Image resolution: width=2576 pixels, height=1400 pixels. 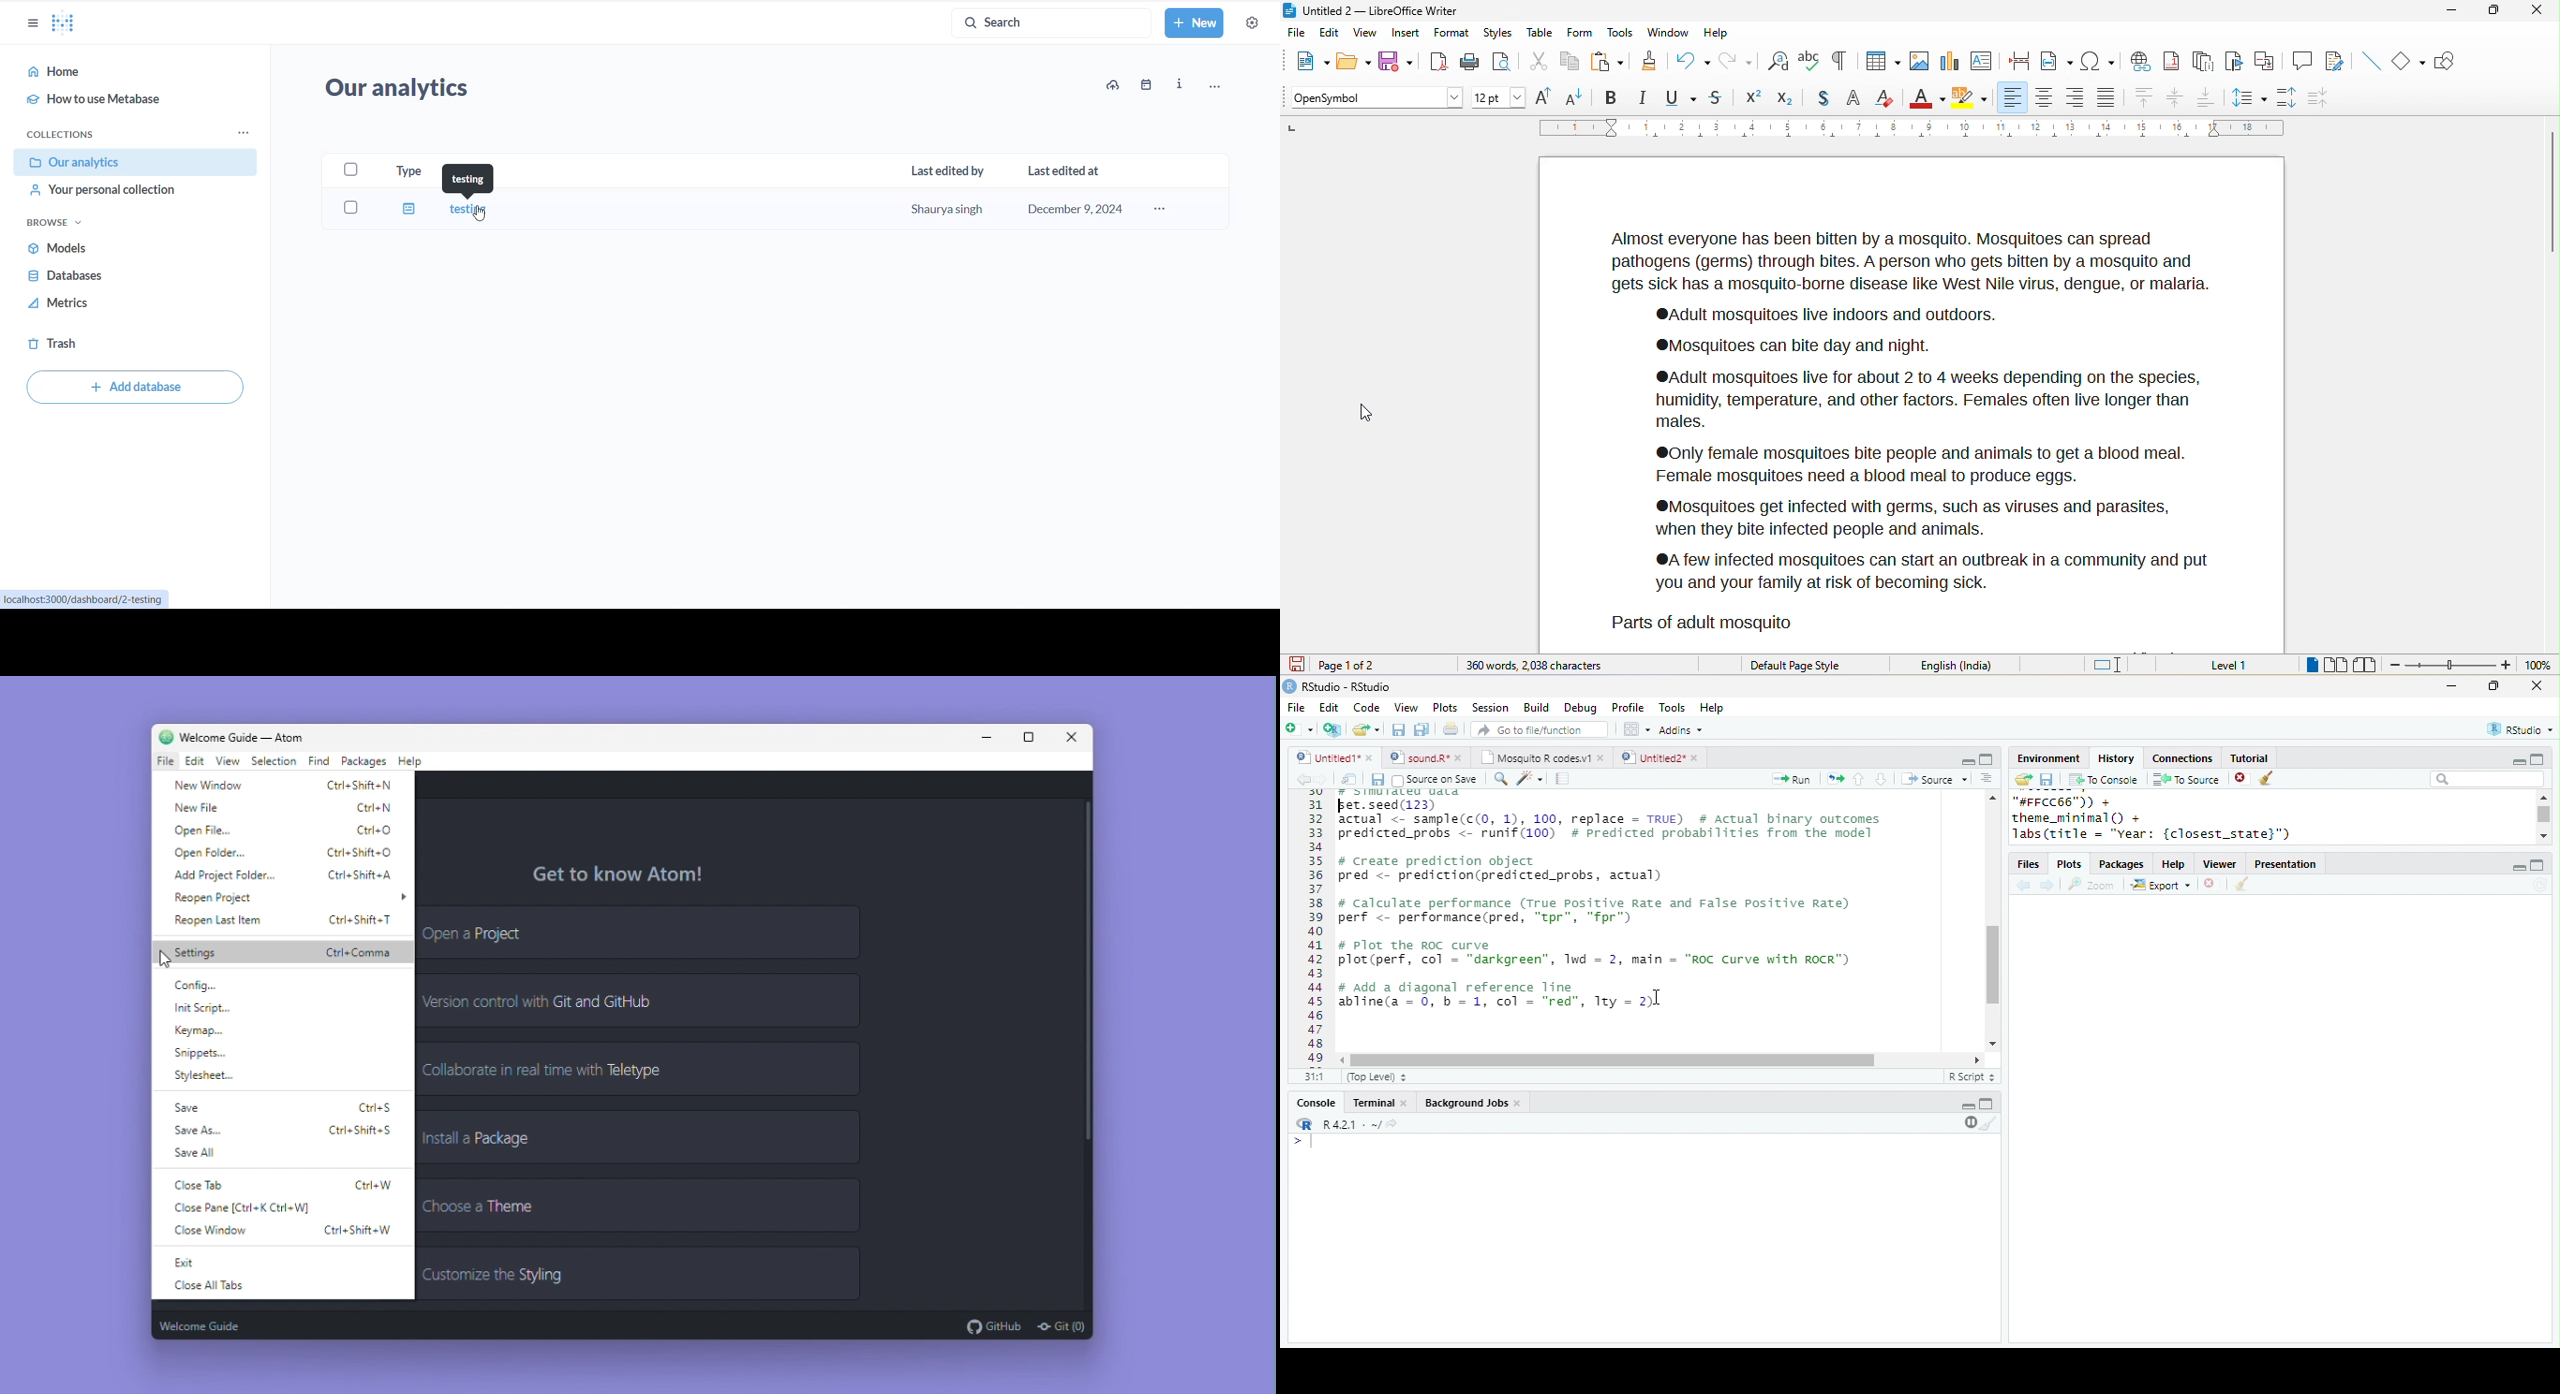 I want to click on open file, so click(x=1366, y=729).